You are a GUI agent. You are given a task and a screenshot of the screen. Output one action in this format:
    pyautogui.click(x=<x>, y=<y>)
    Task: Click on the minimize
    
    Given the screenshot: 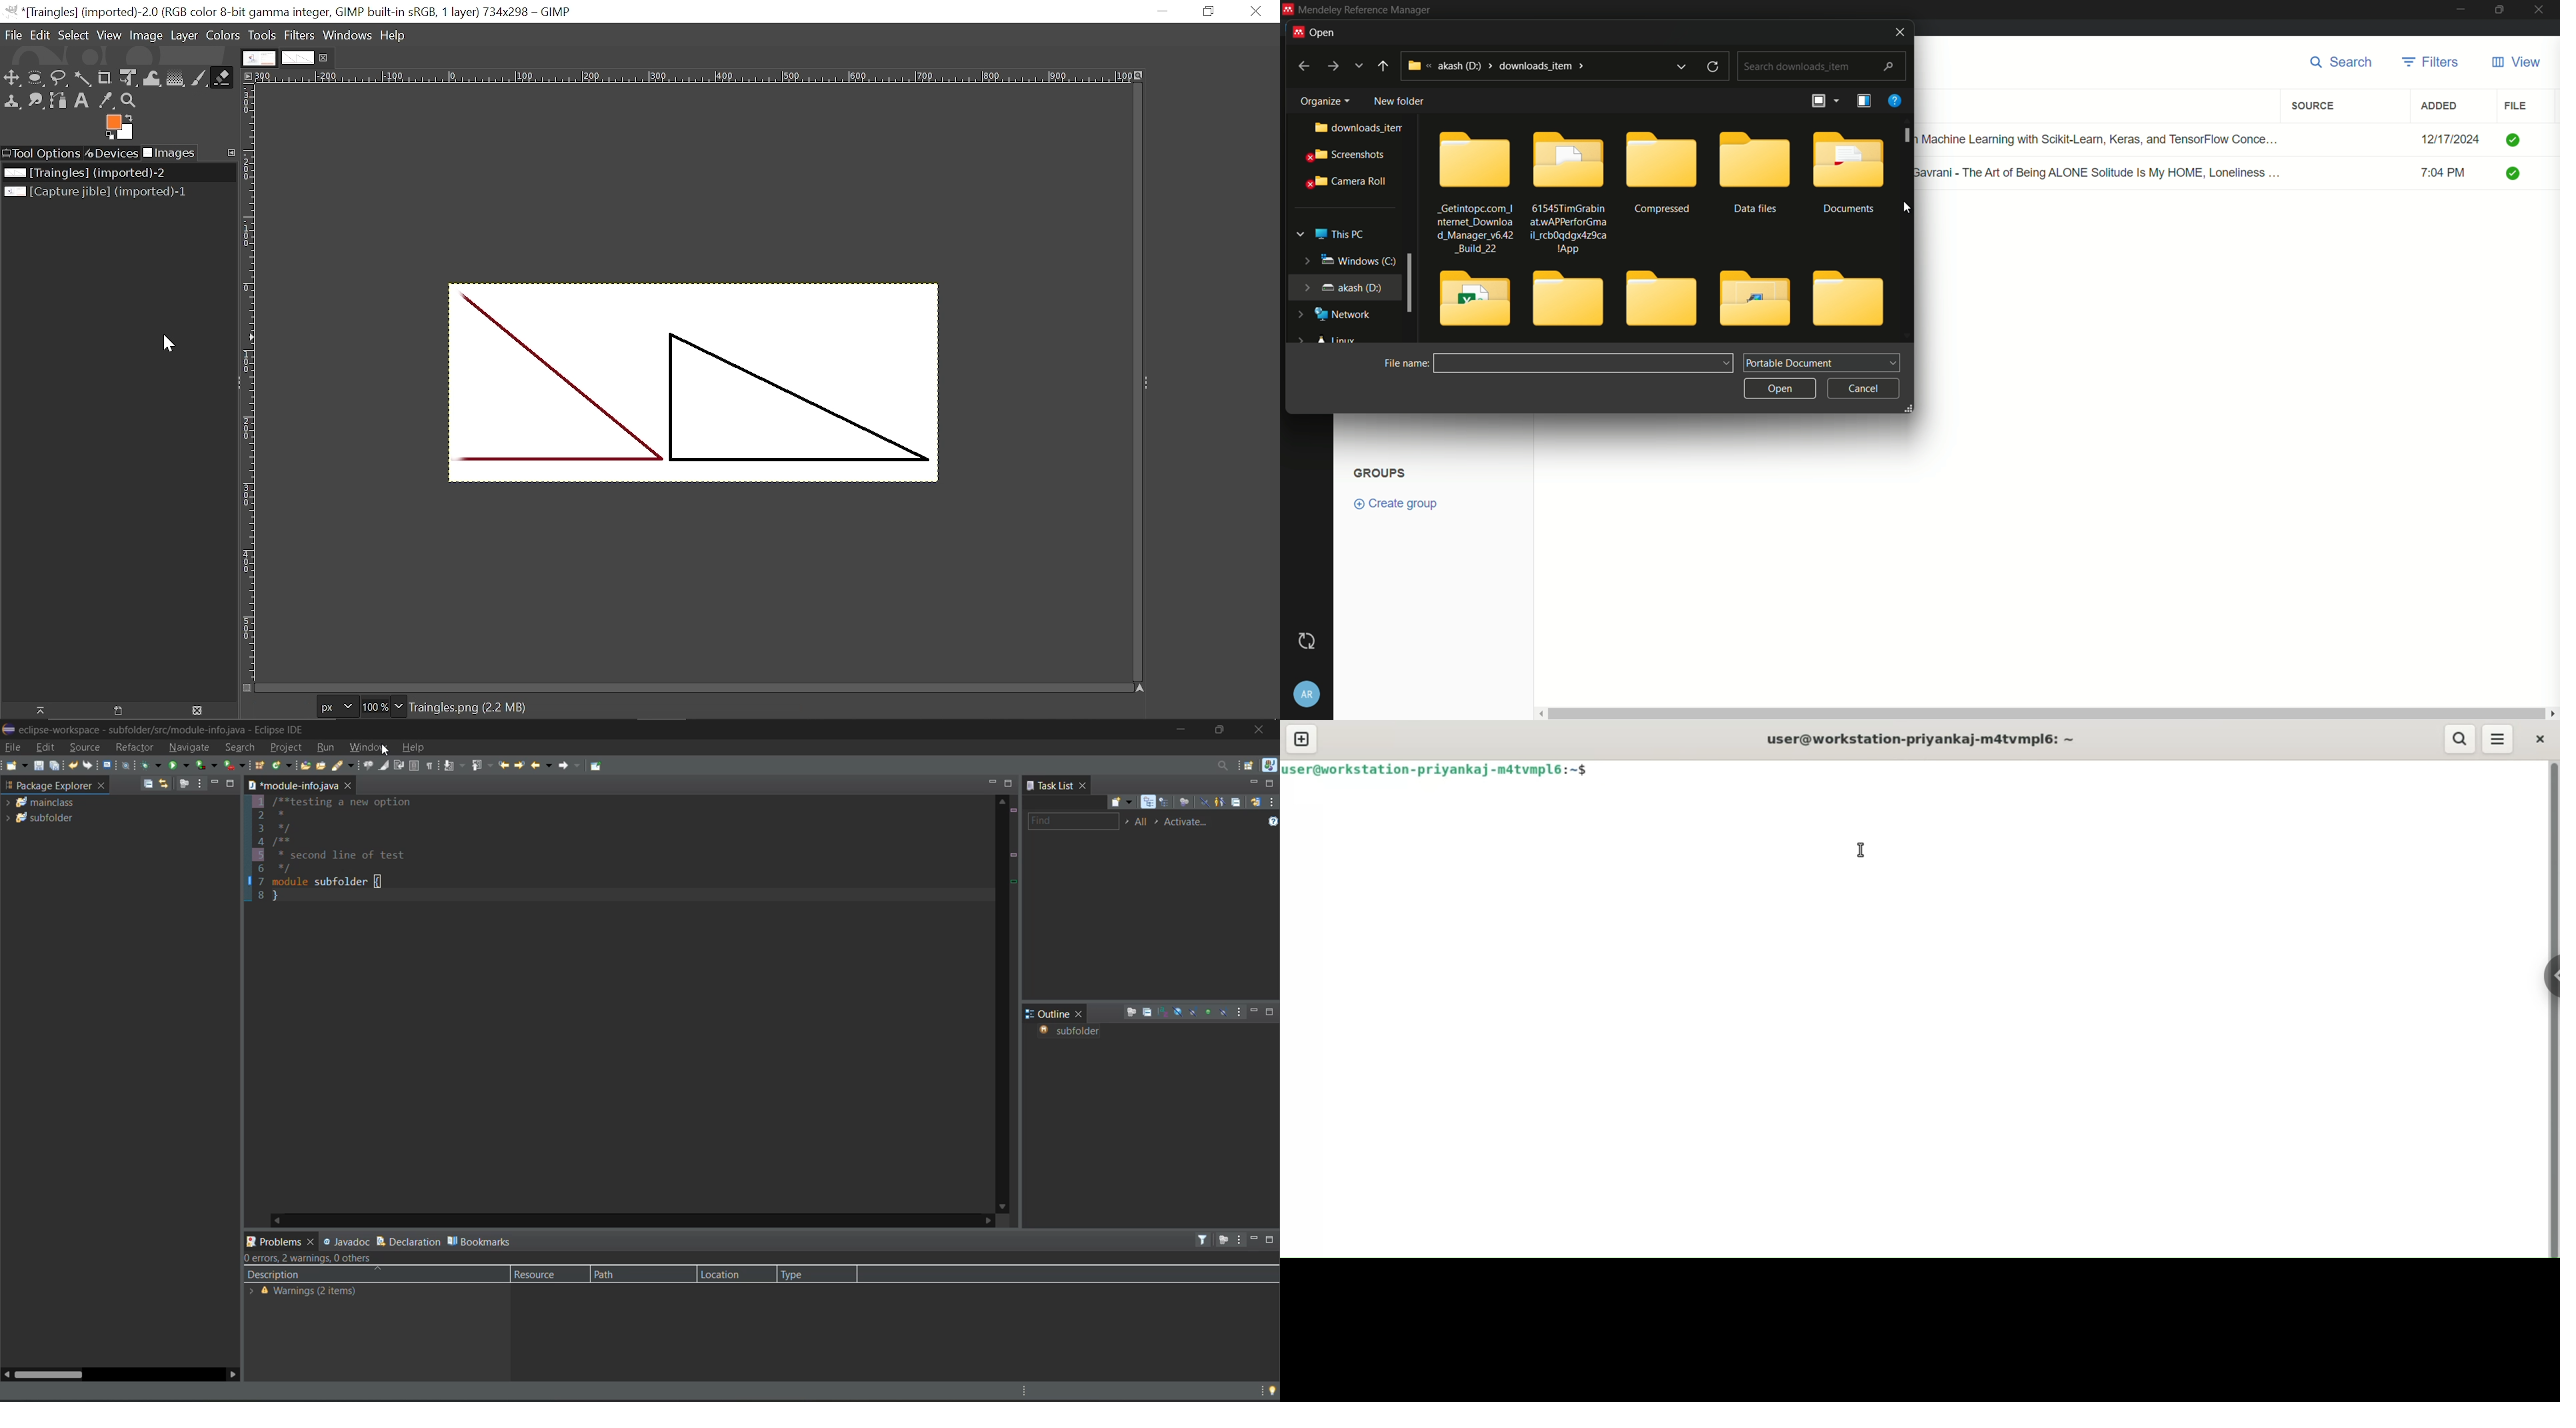 What is the action you would take?
    pyautogui.click(x=1179, y=730)
    